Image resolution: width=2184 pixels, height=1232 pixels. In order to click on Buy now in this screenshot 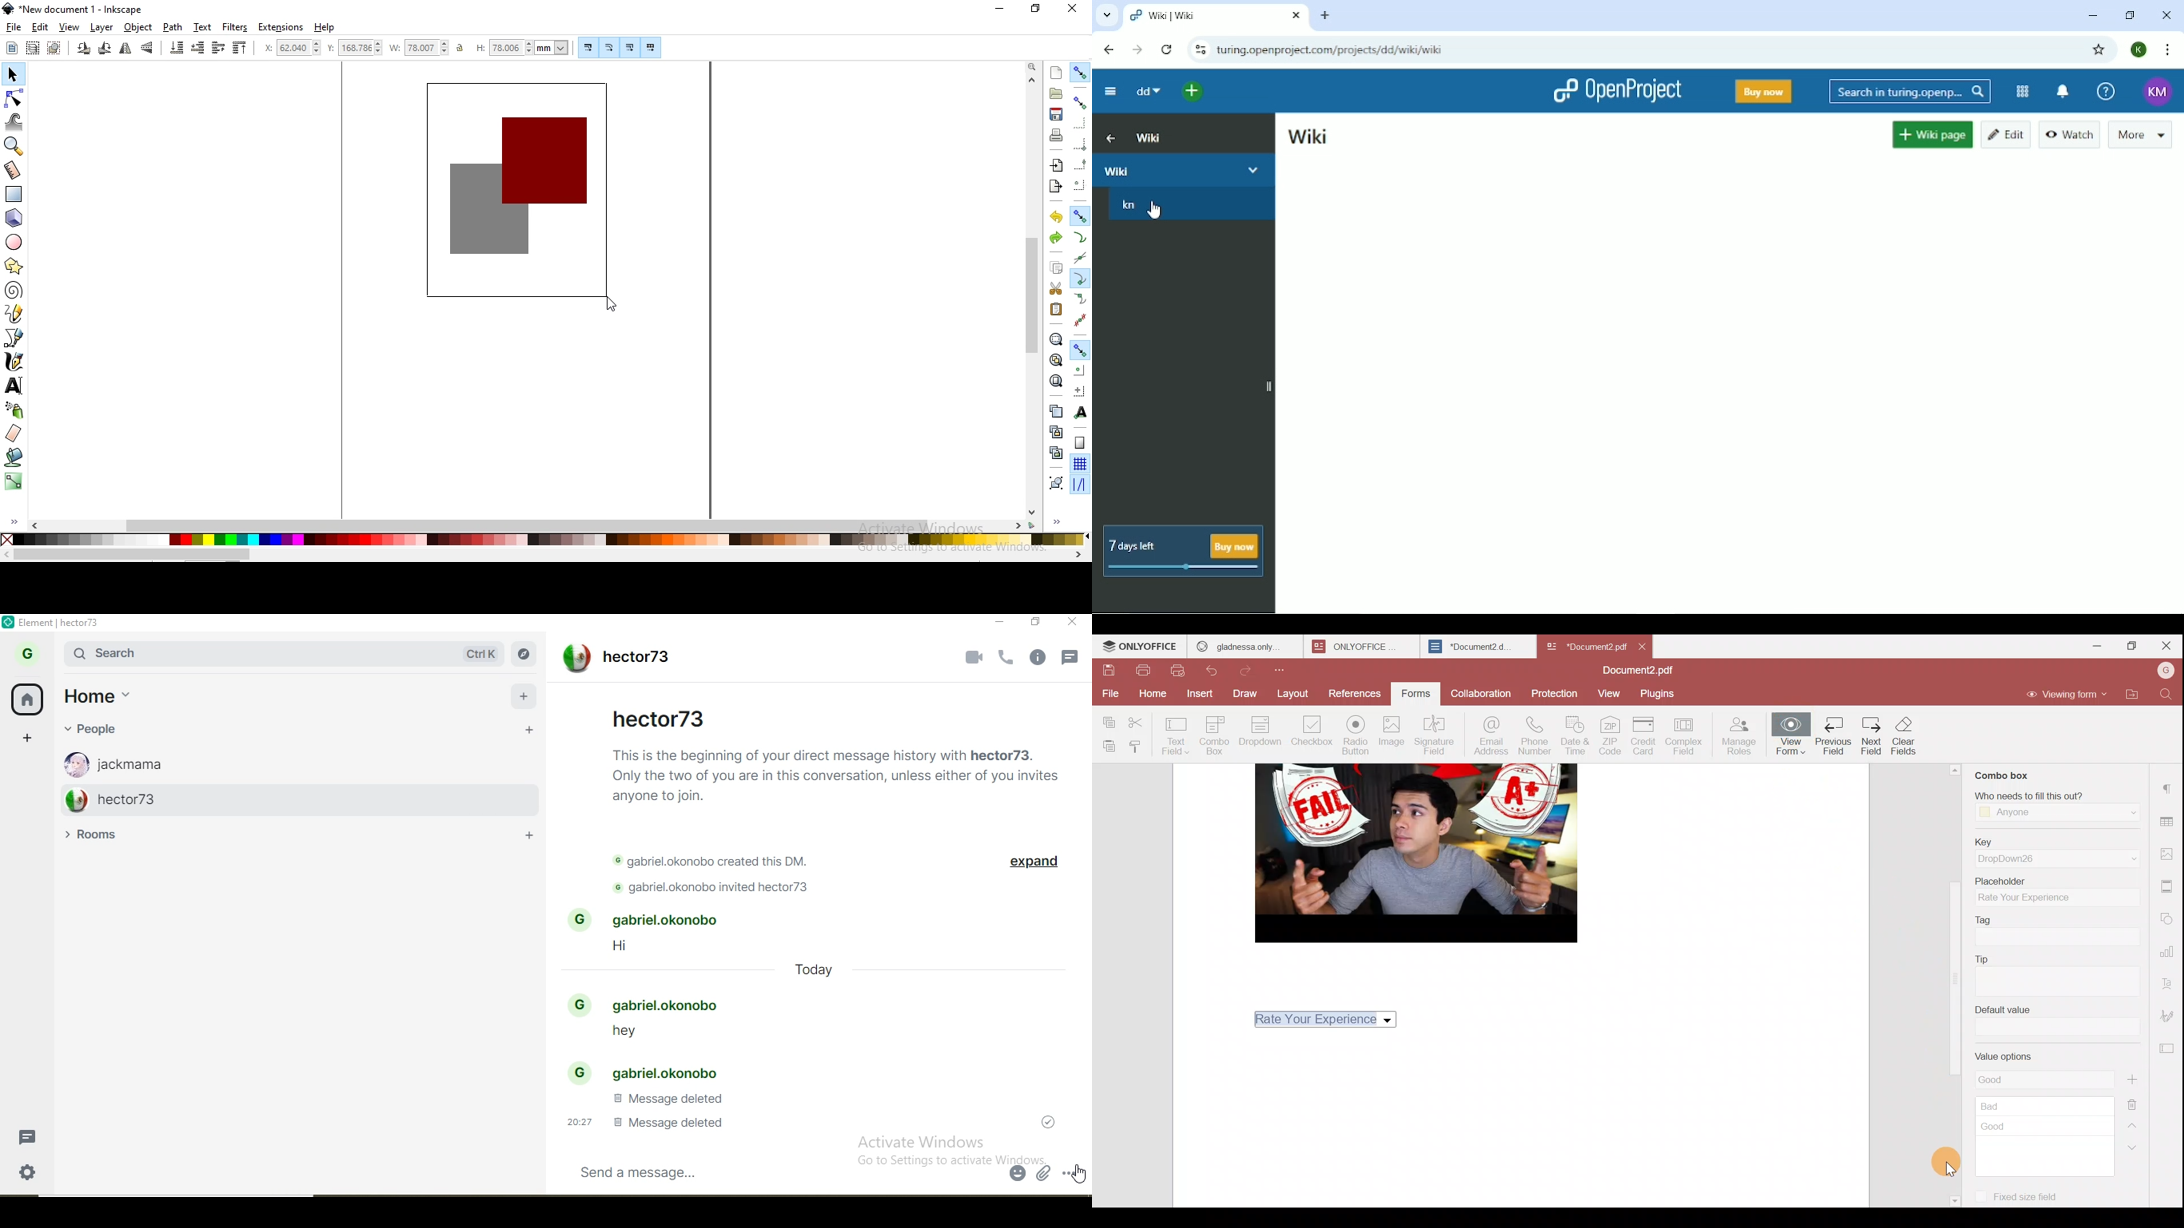, I will do `click(1762, 91)`.